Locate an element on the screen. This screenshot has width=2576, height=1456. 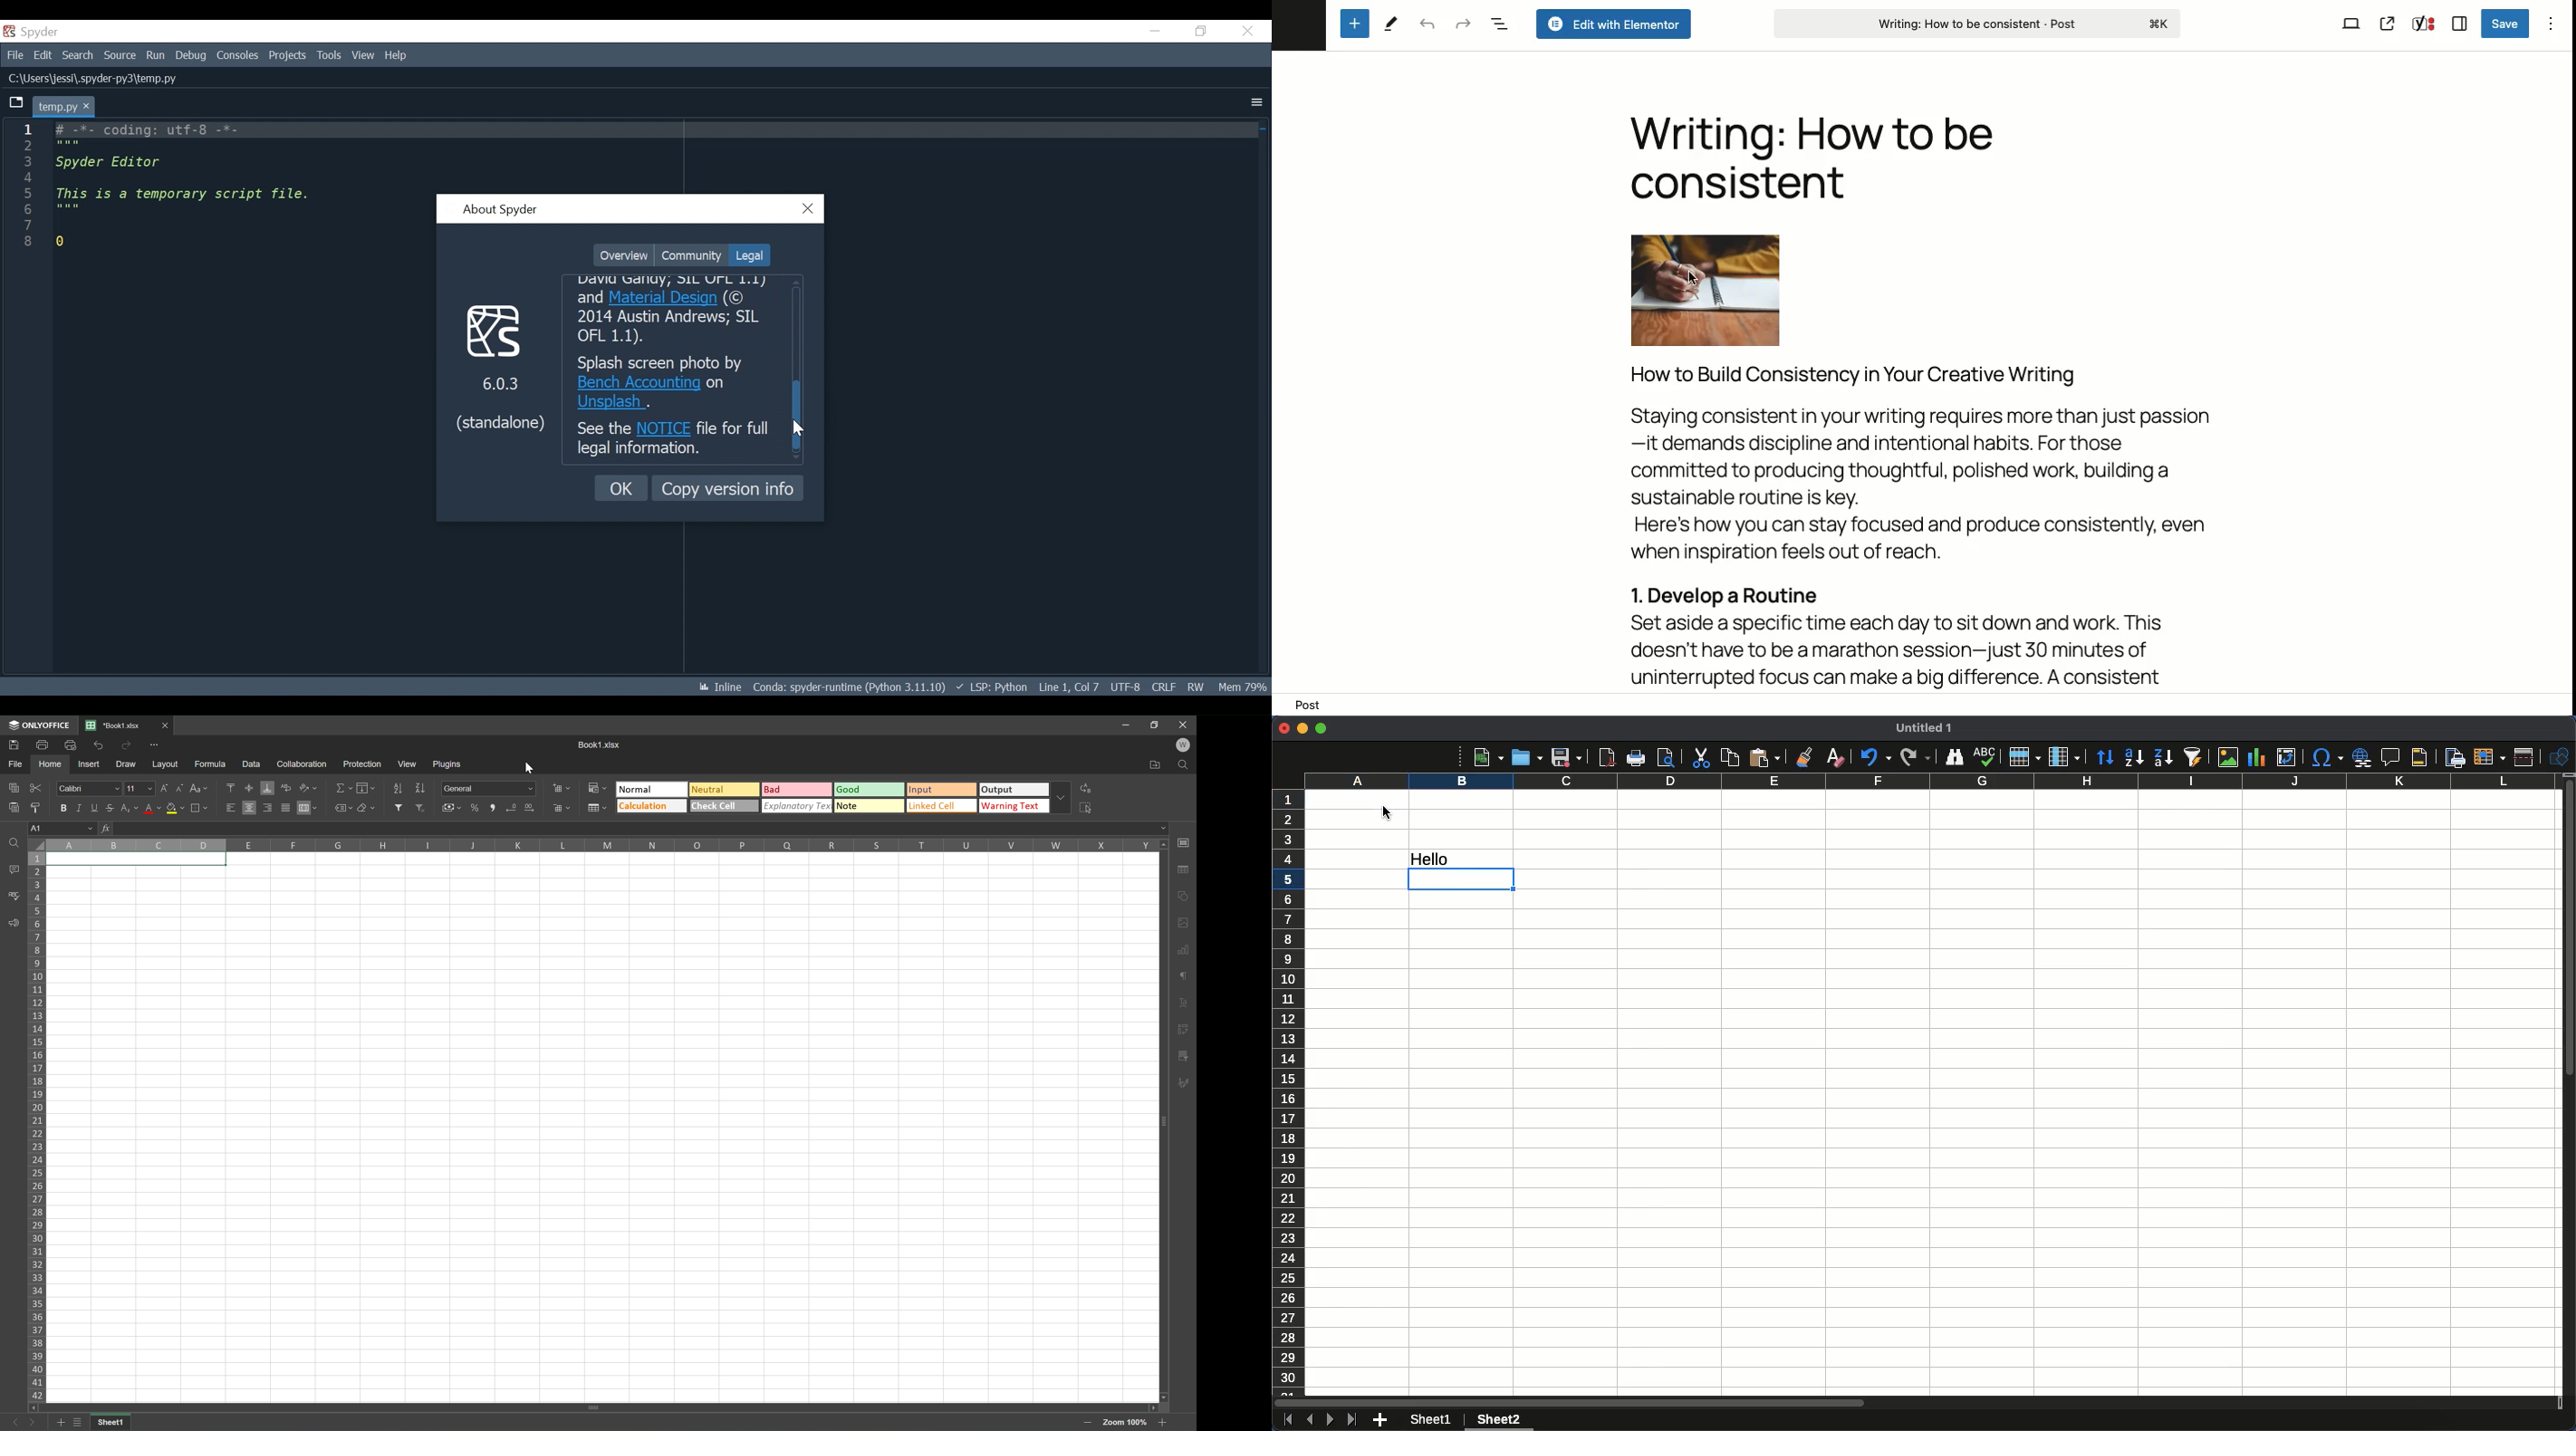
Image is located at coordinates (2224, 757).